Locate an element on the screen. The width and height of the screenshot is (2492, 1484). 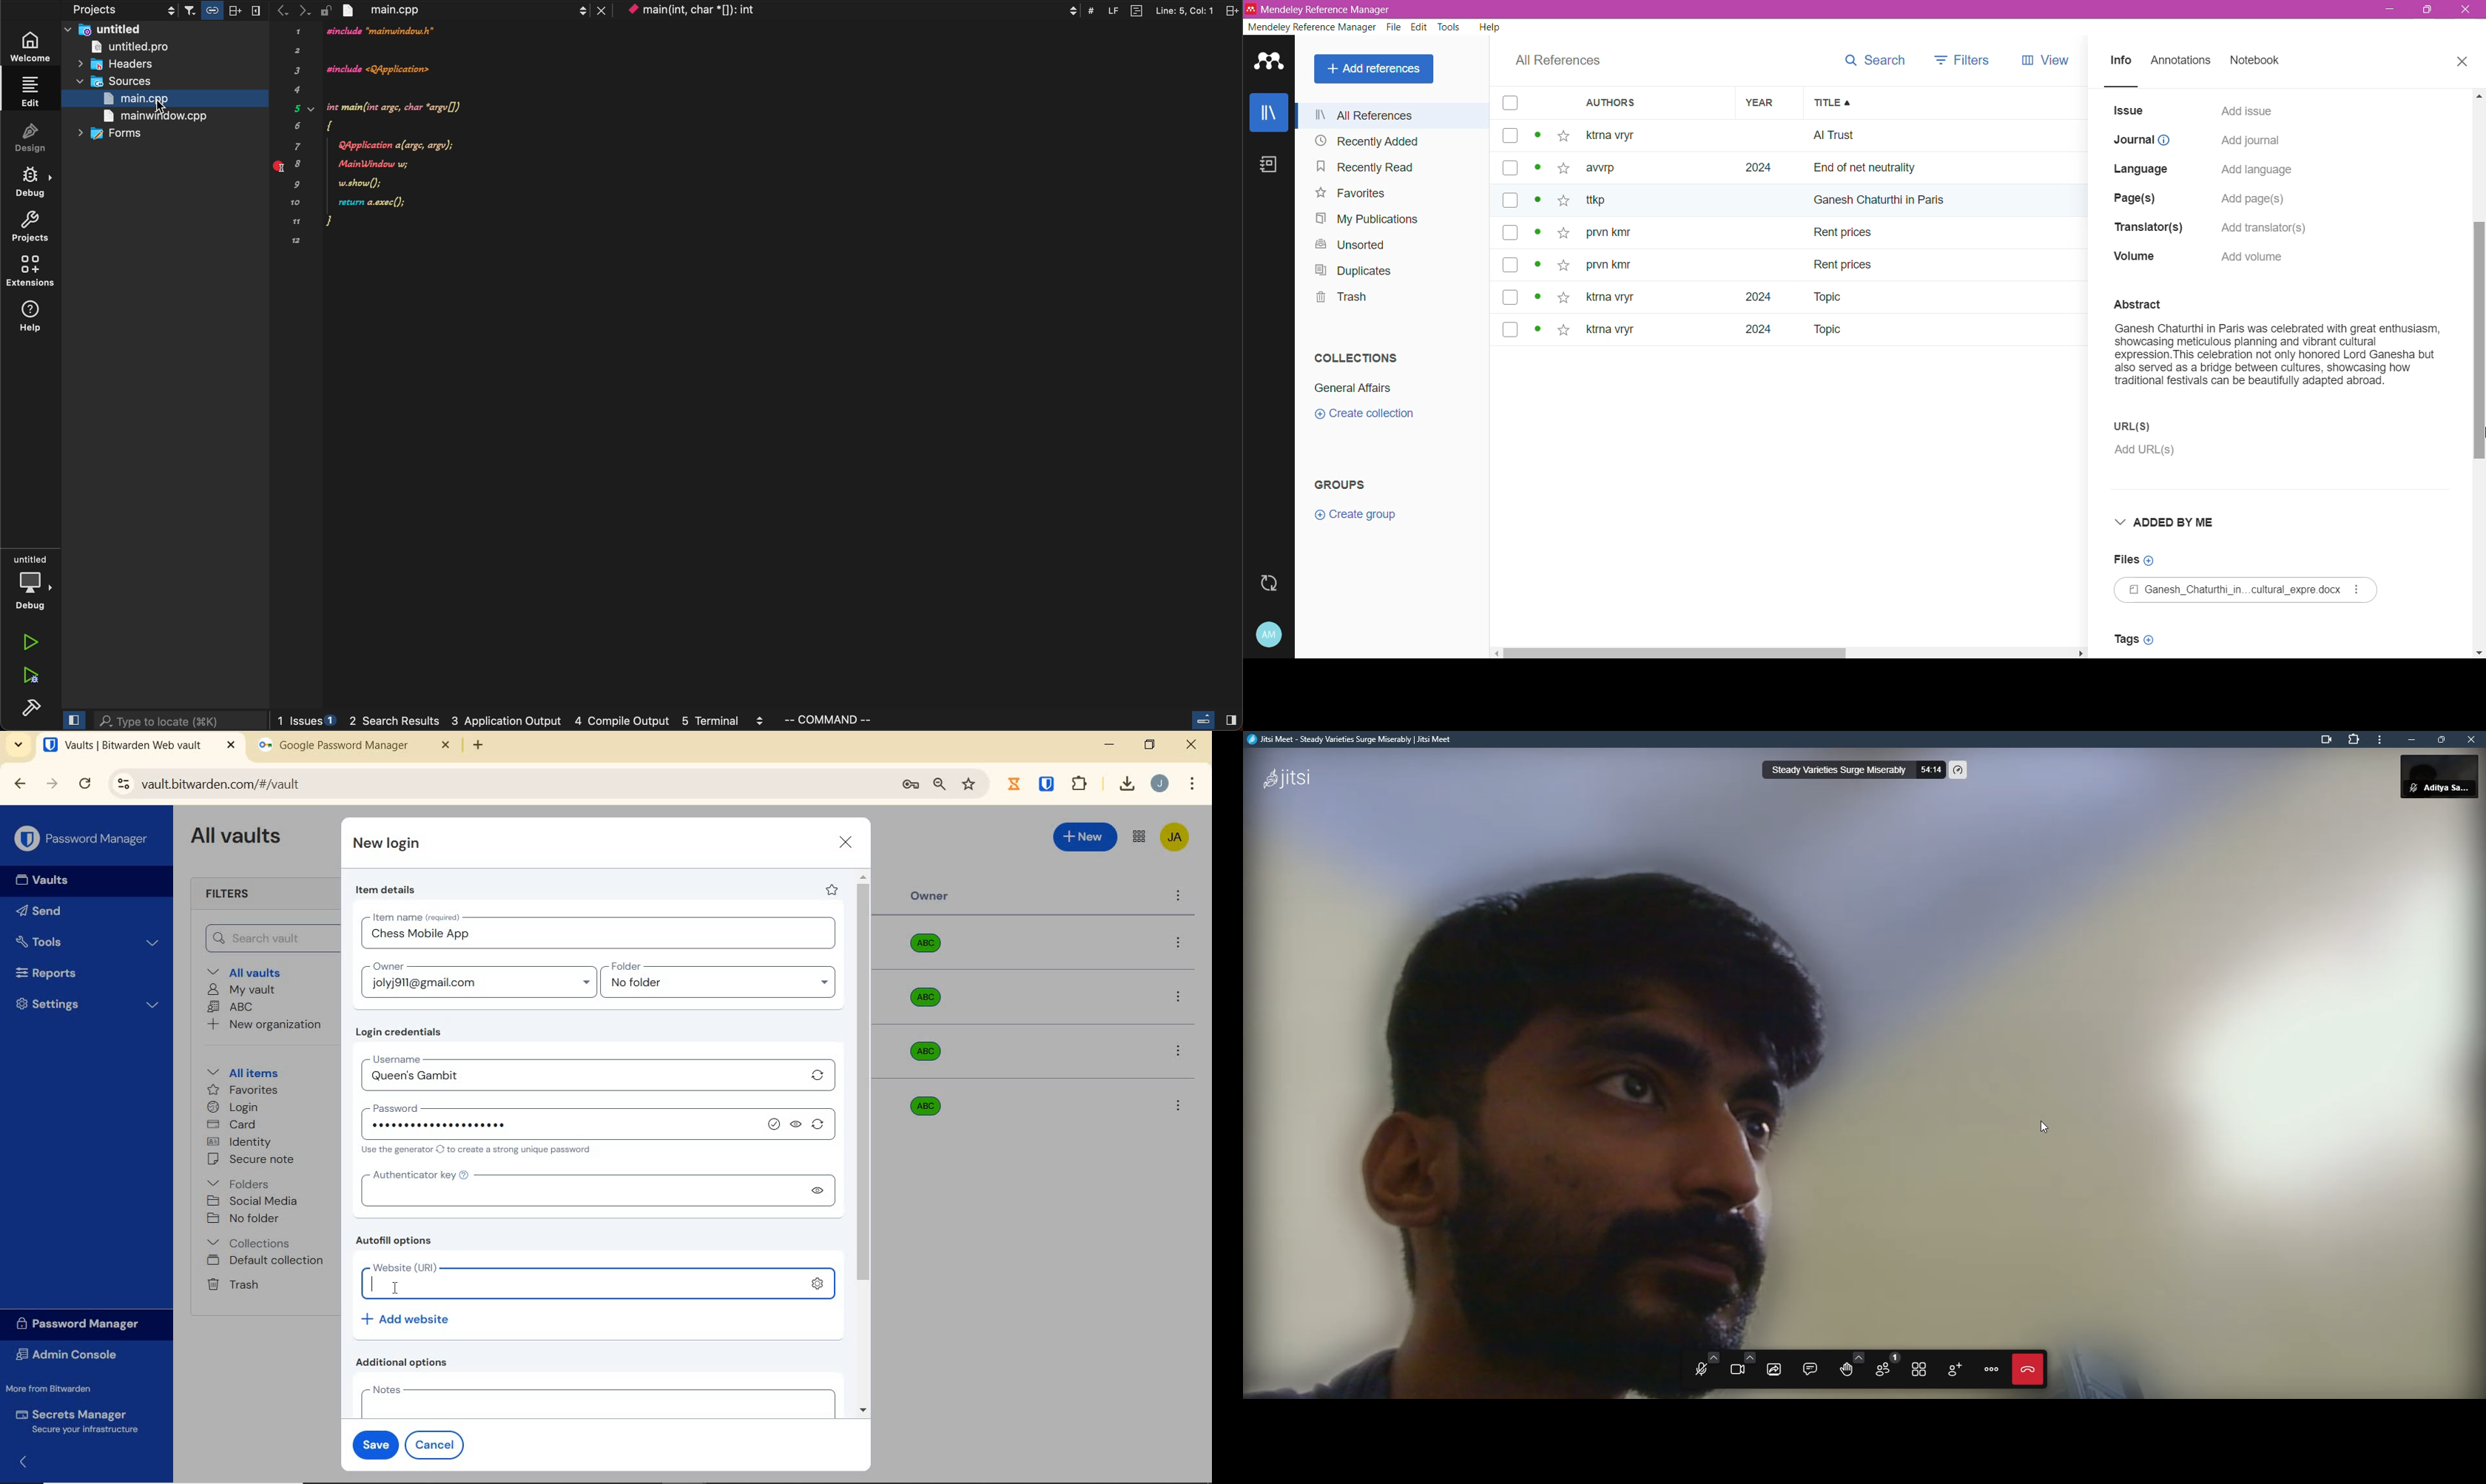
help is located at coordinates (30, 319).